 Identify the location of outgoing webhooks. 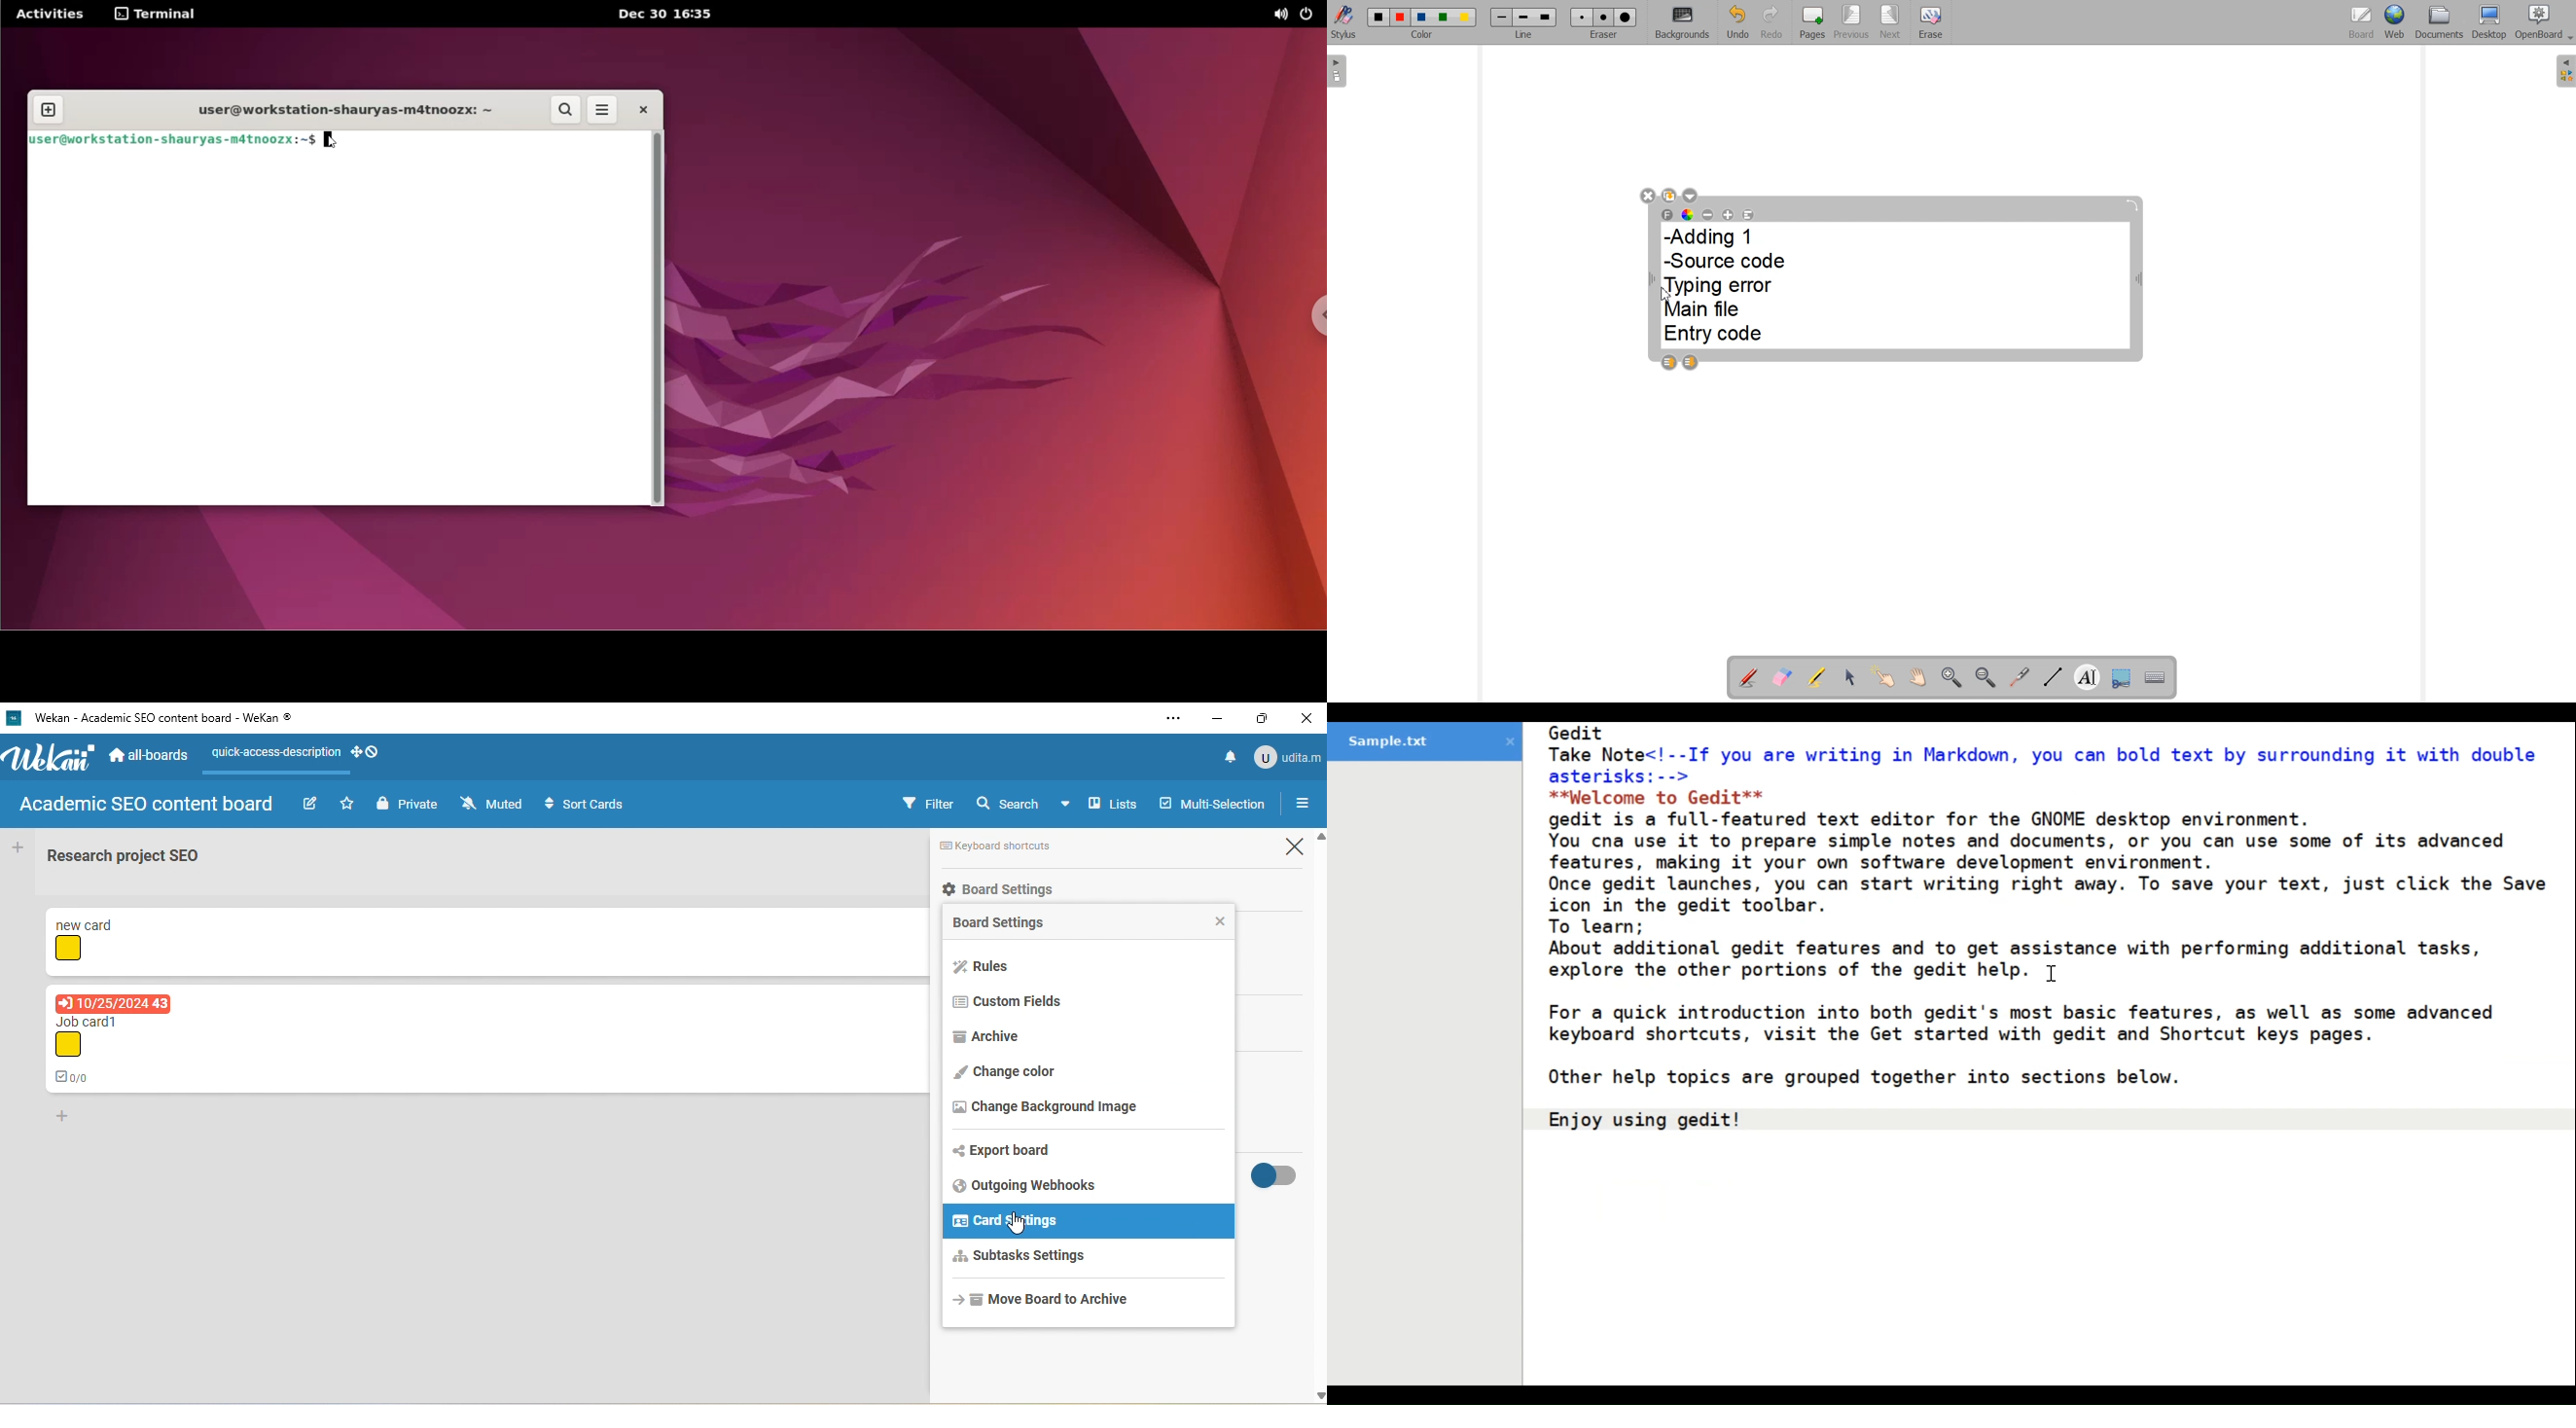
(1053, 1188).